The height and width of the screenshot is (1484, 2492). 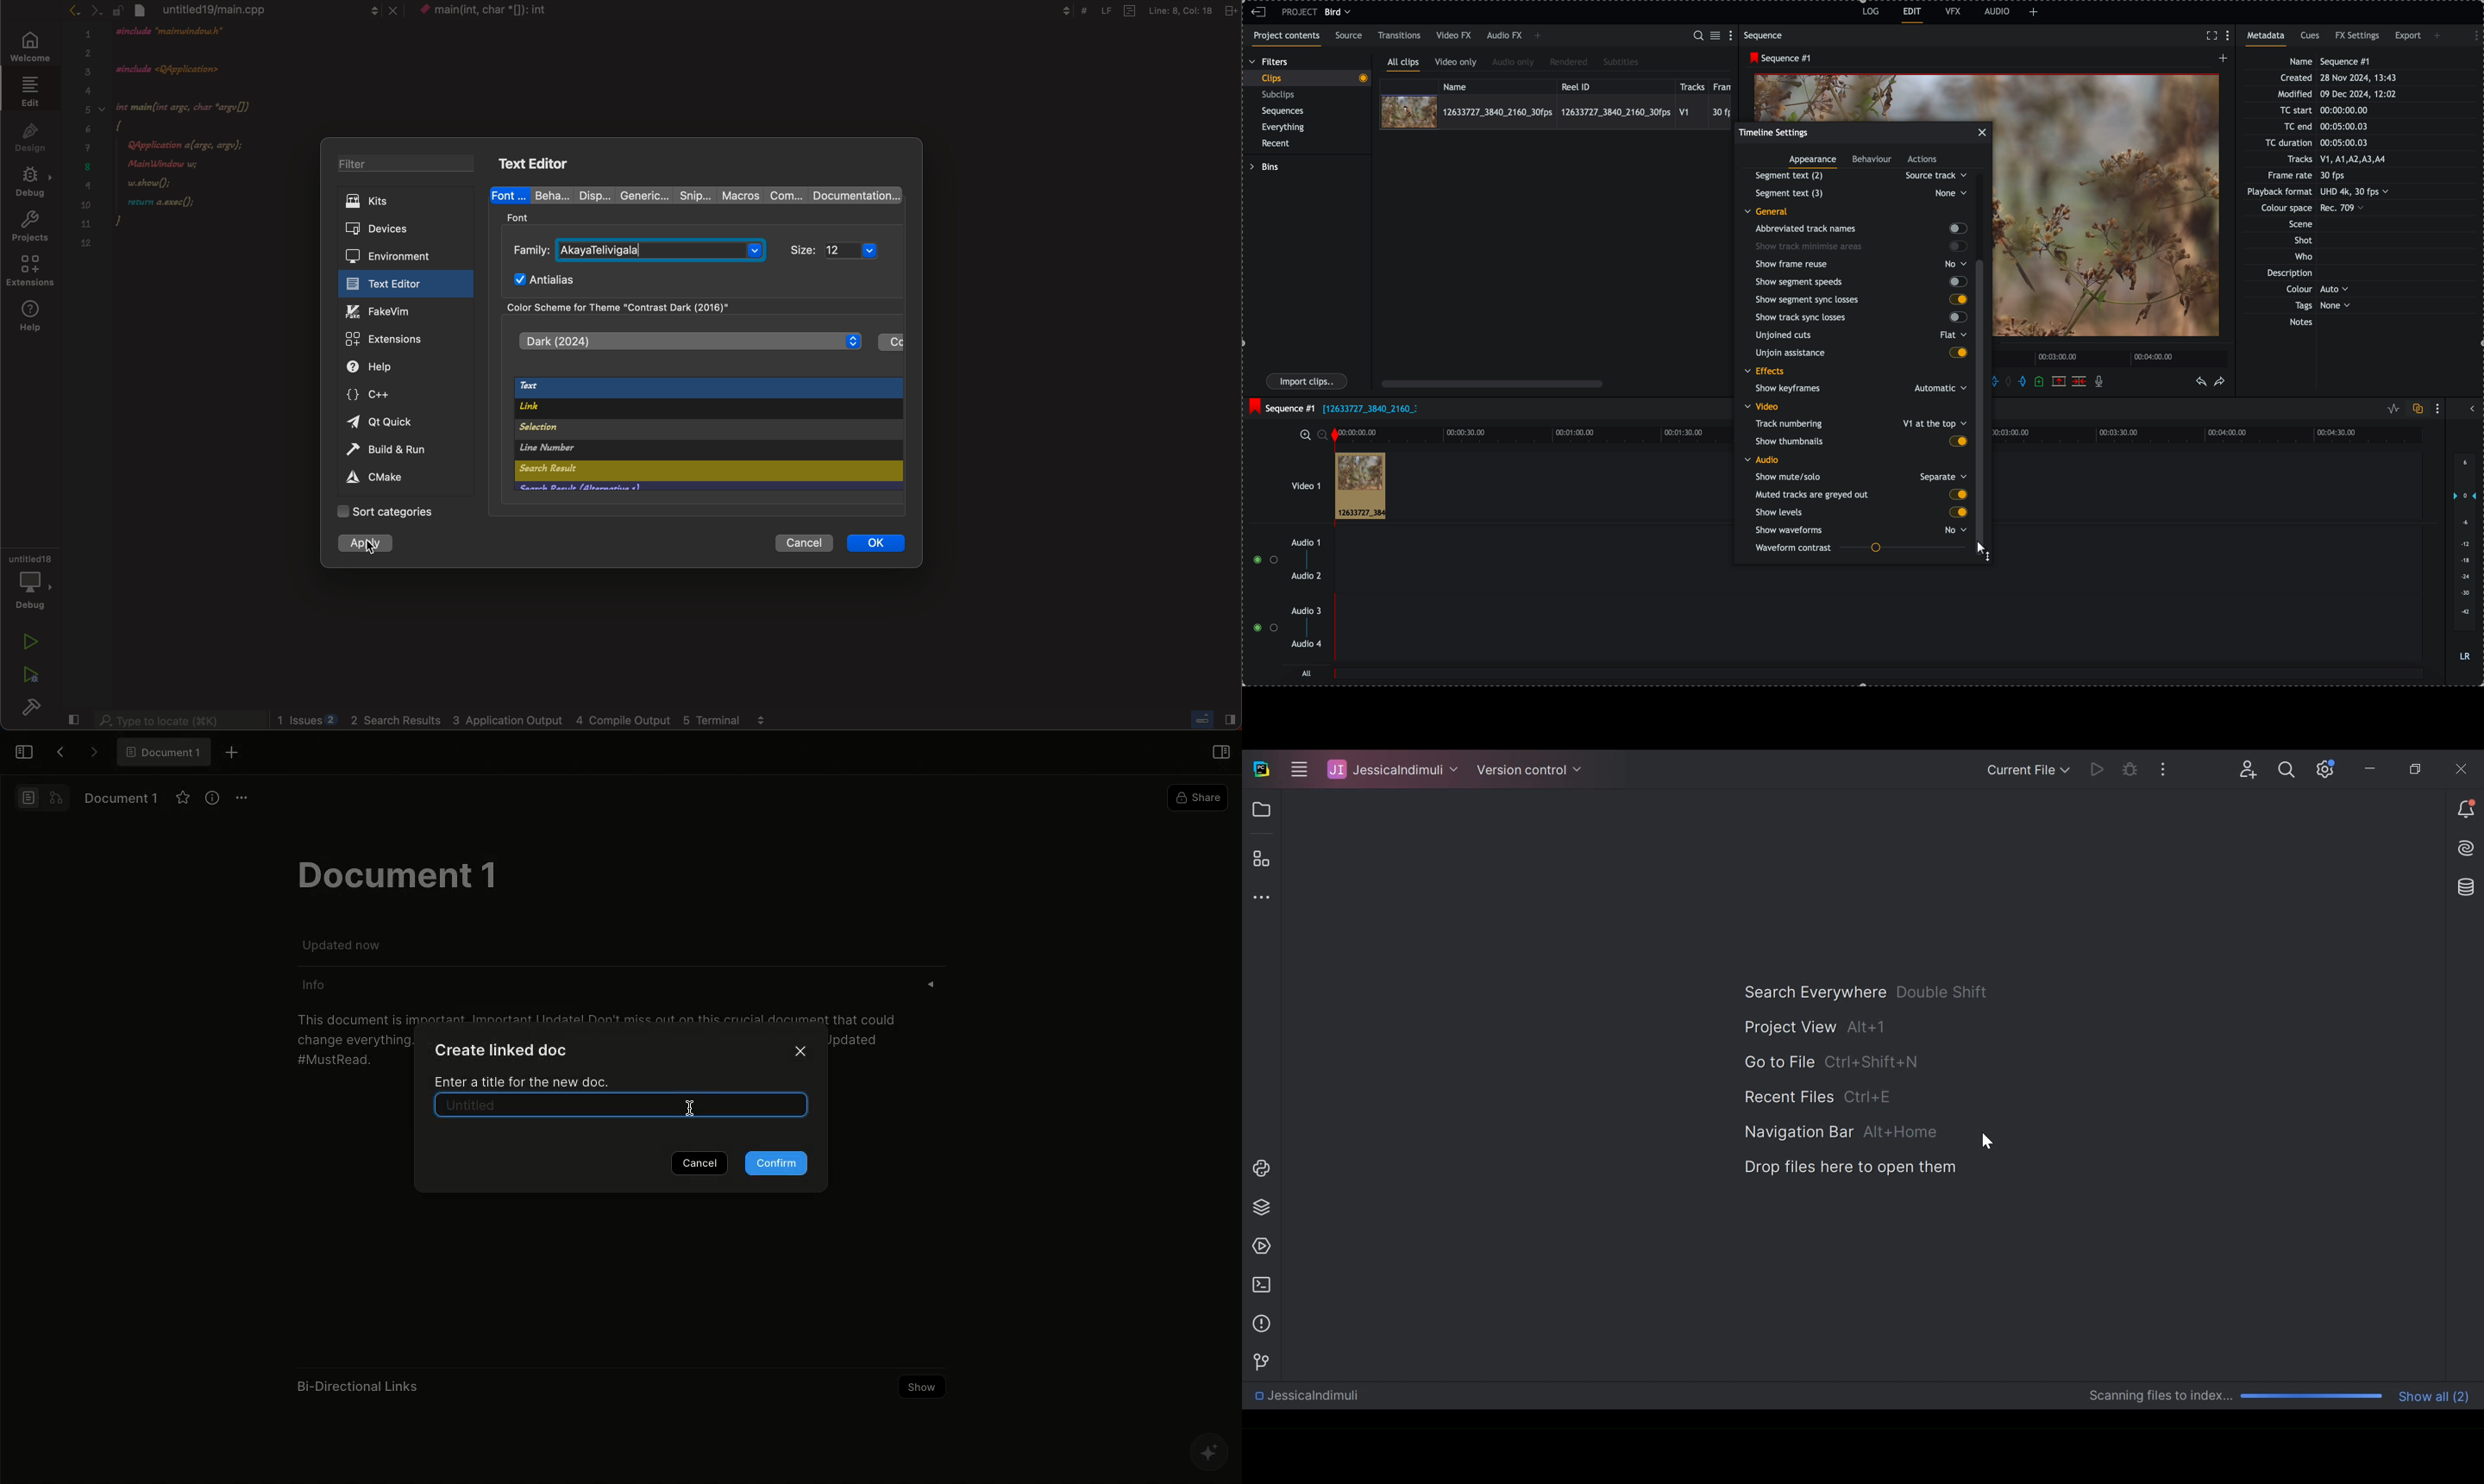 I want to click on timeline, so click(x=1532, y=434).